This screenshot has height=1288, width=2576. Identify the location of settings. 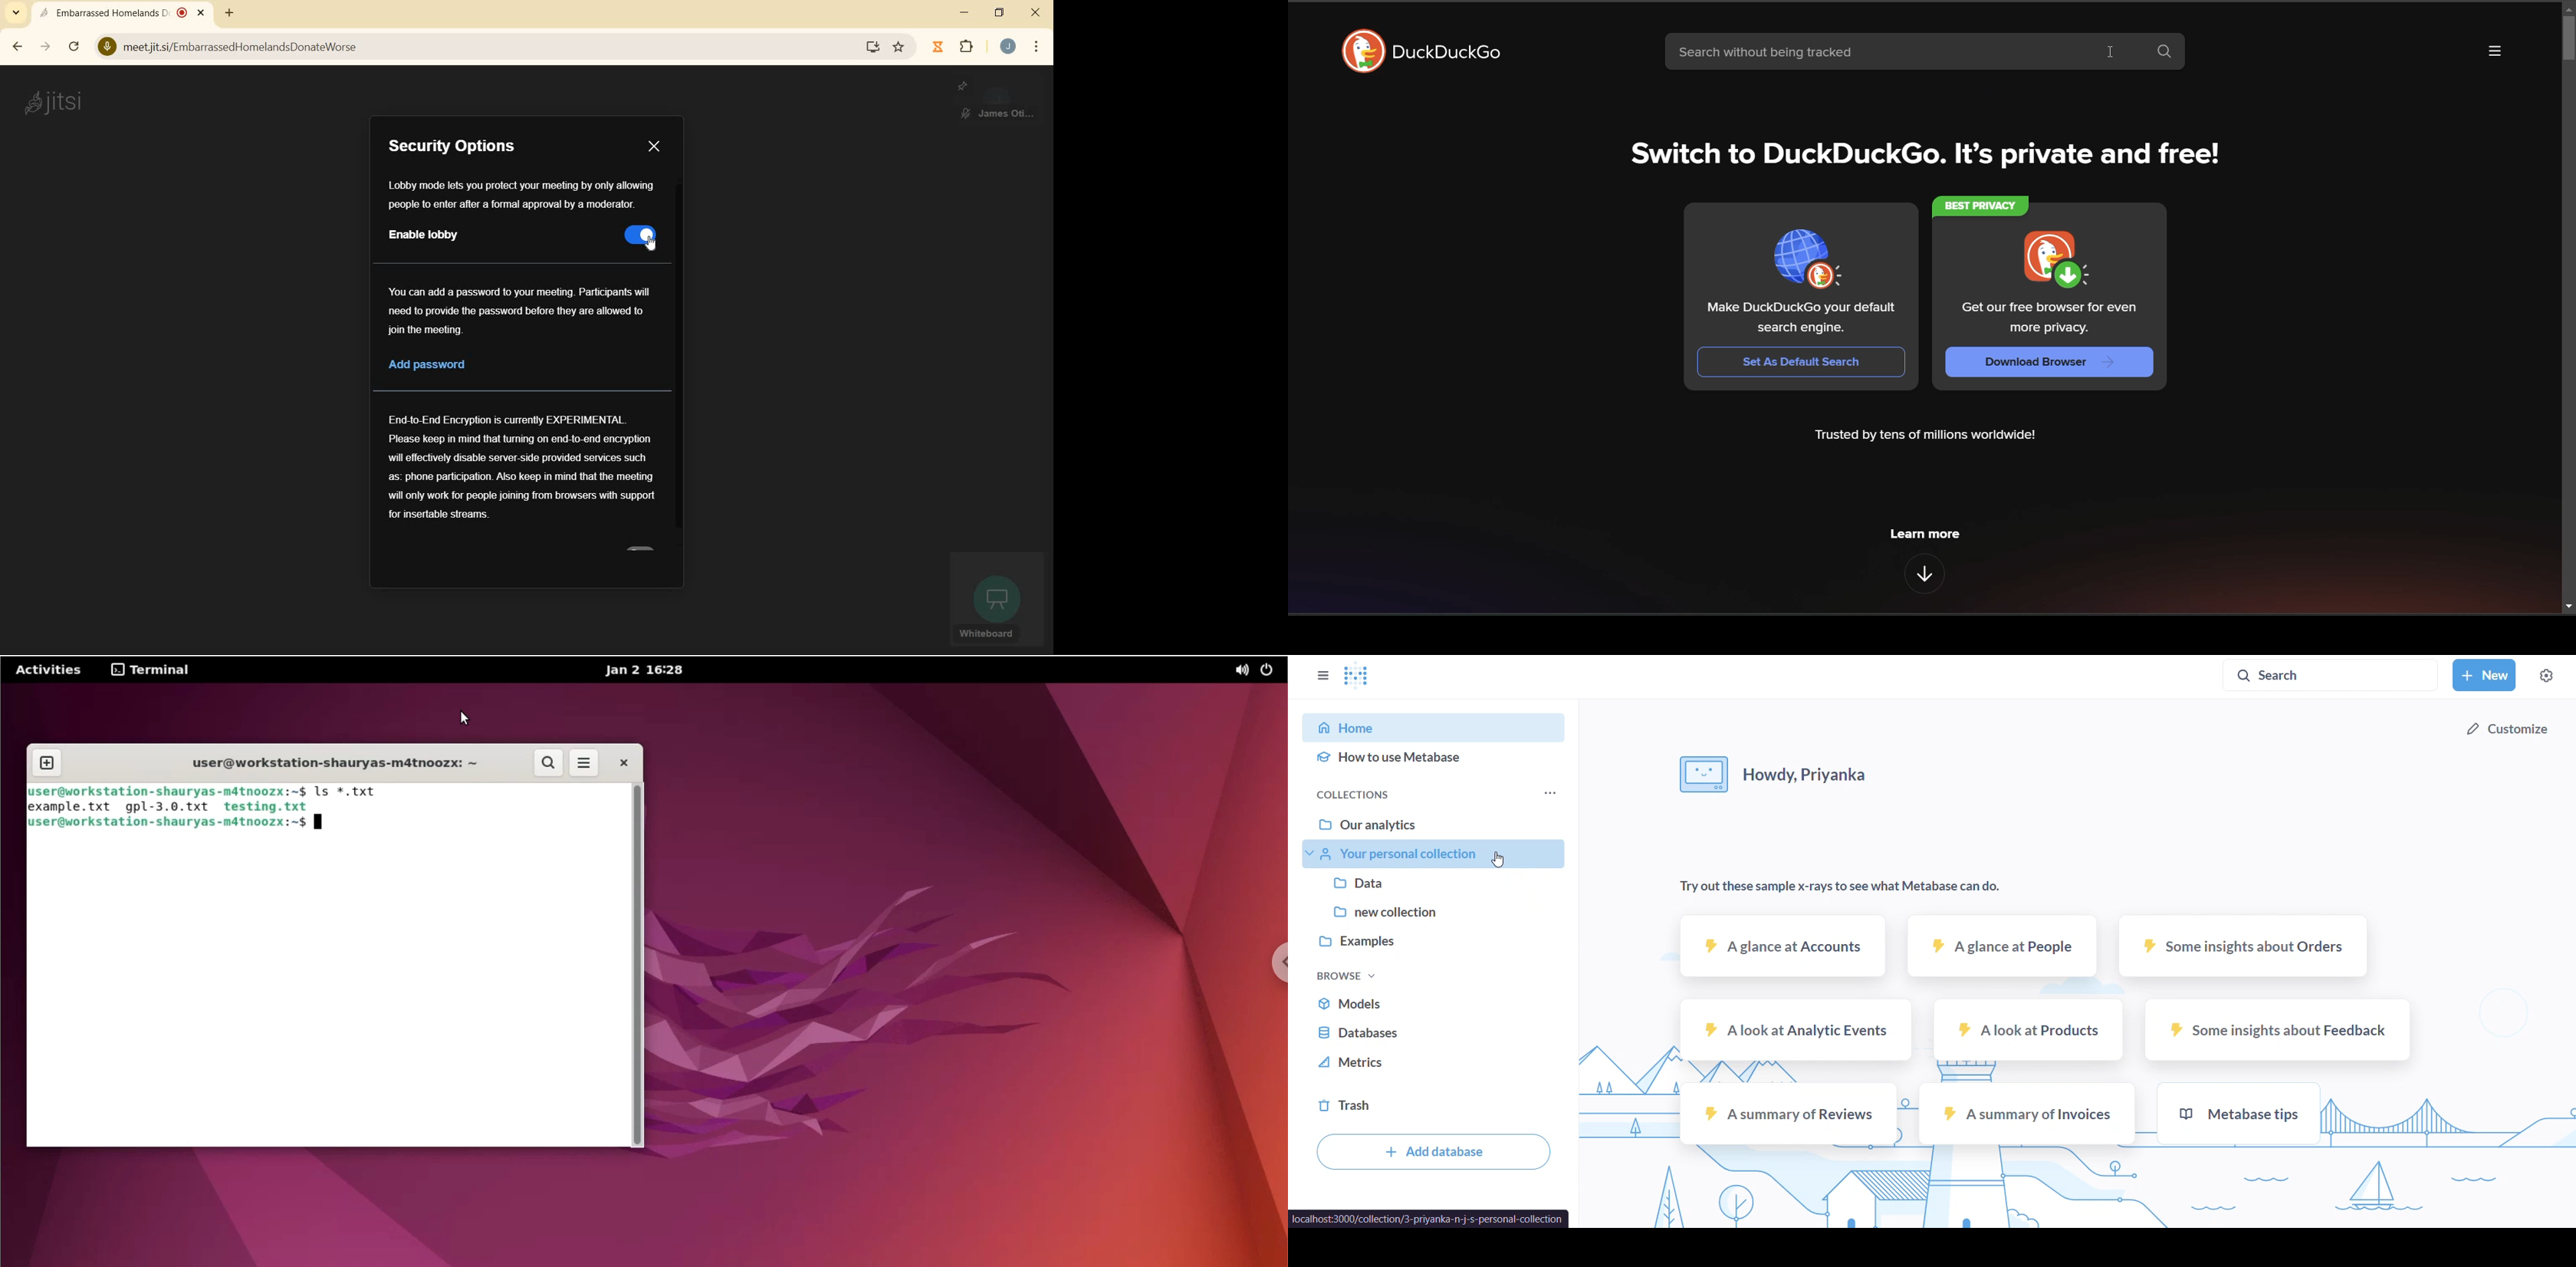
(2546, 674).